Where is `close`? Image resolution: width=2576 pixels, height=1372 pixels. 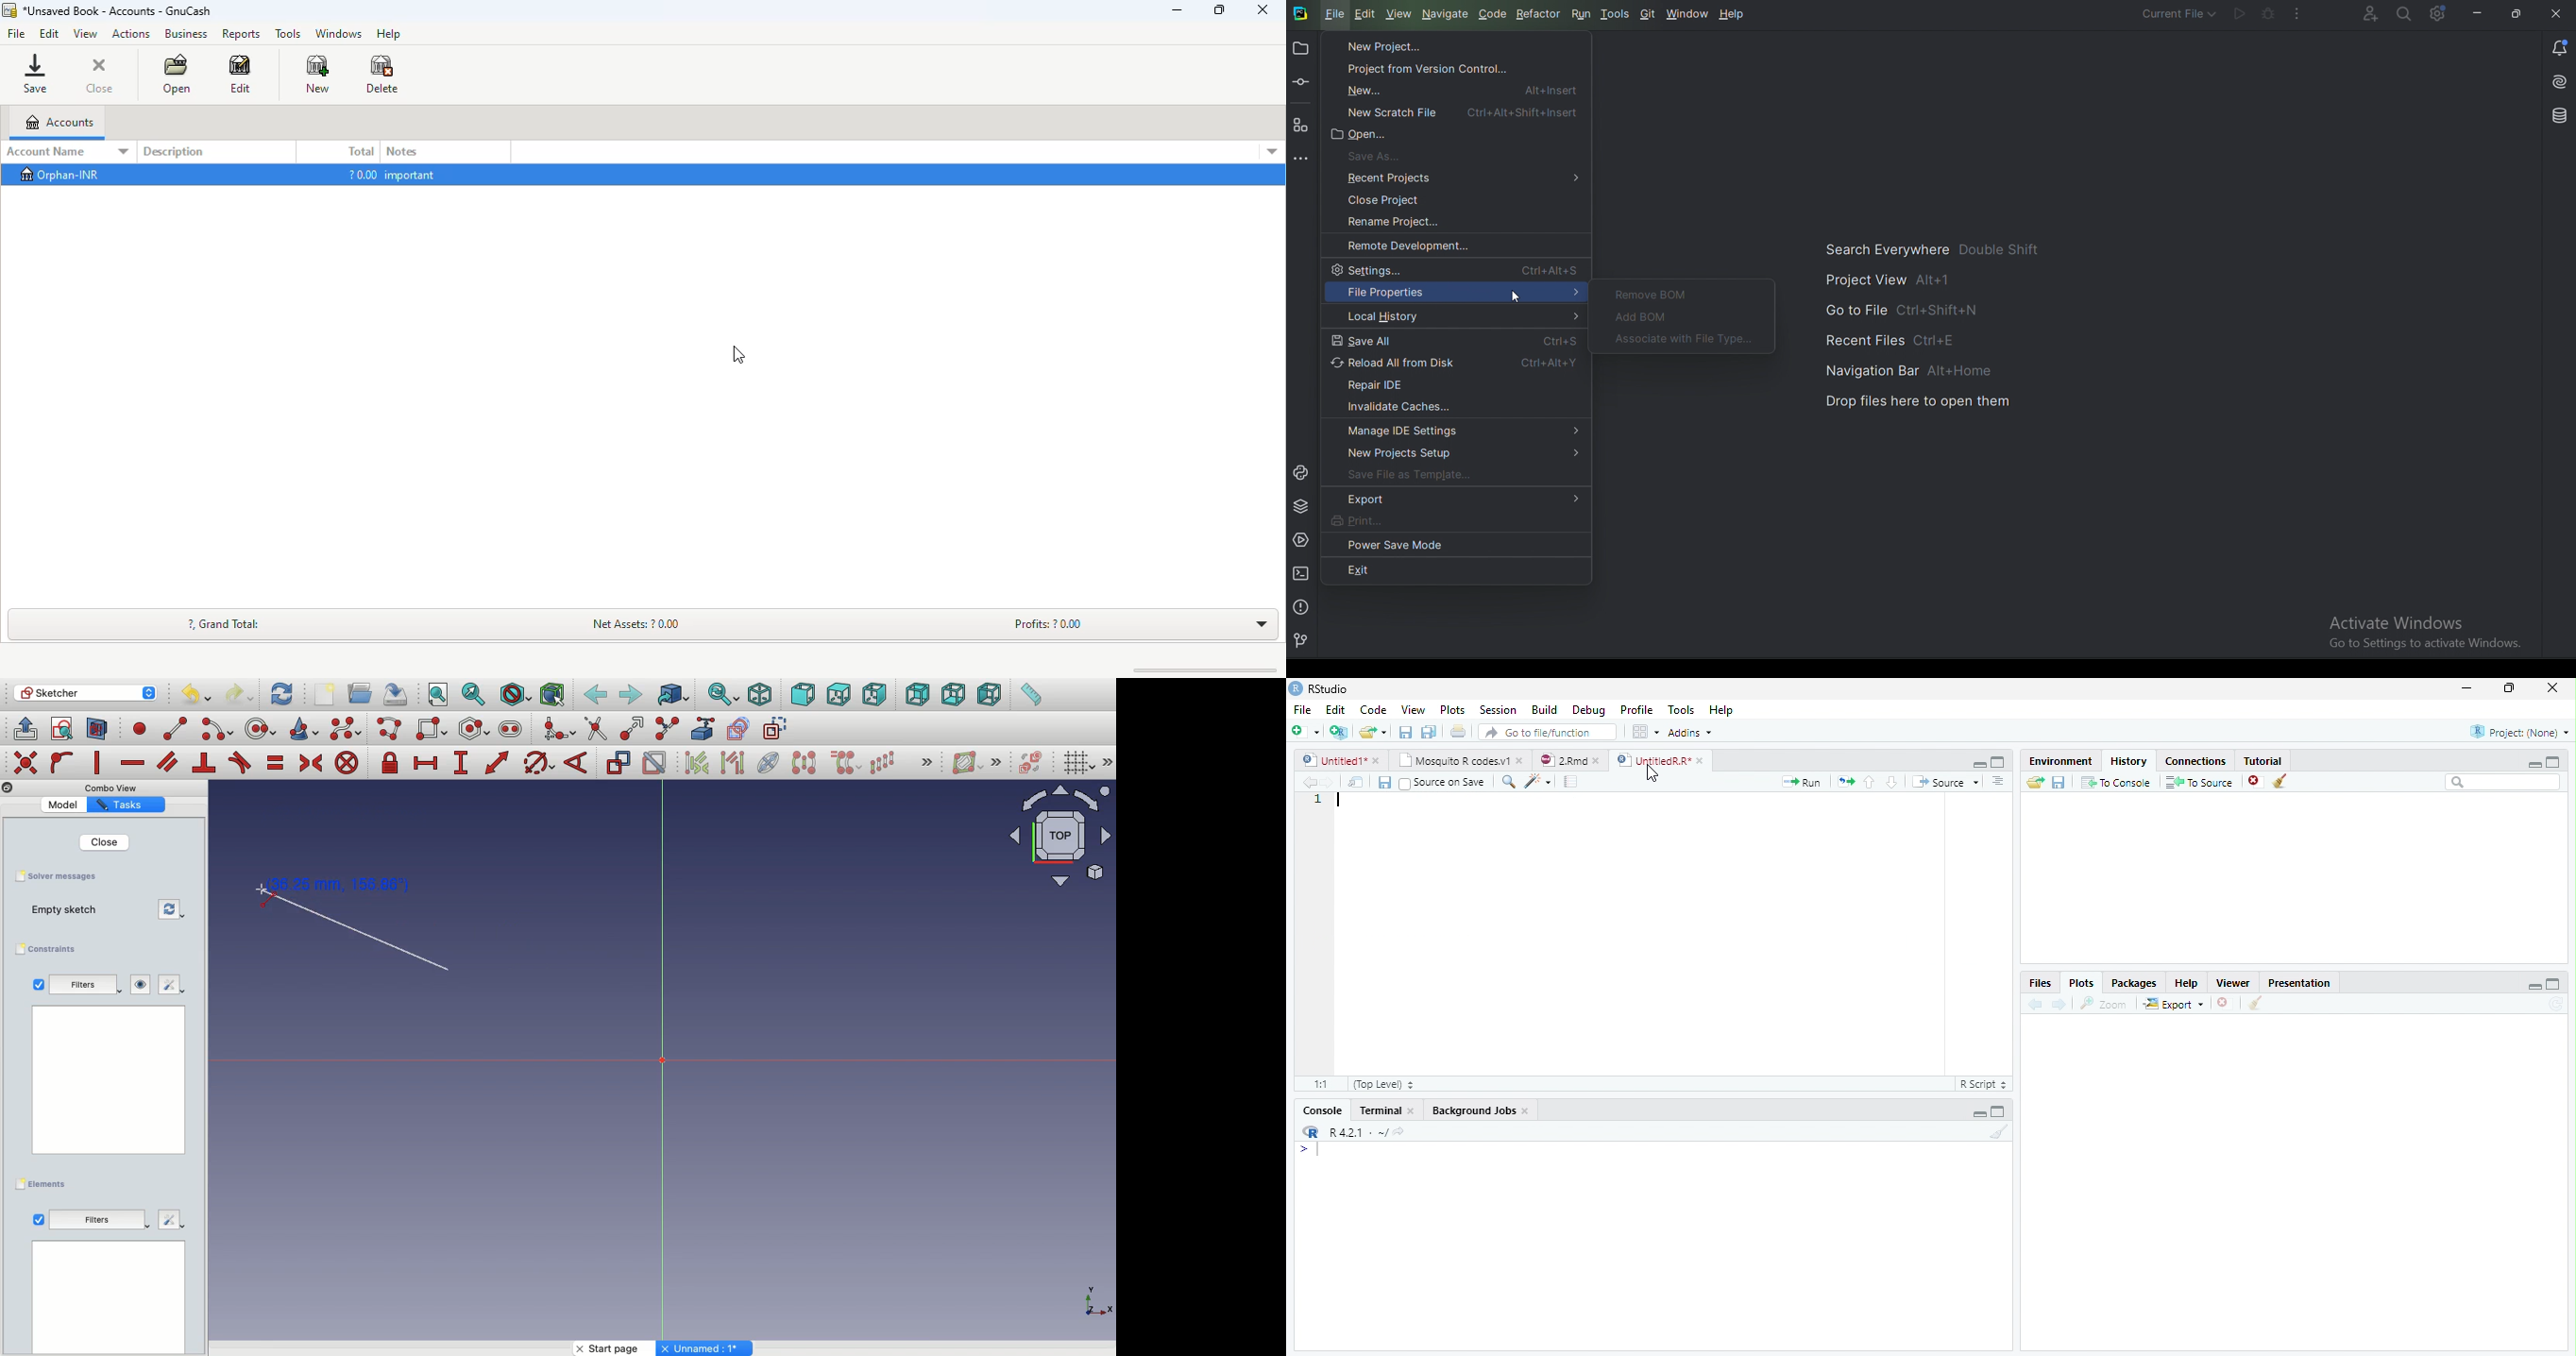
close is located at coordinates (1596, 761).